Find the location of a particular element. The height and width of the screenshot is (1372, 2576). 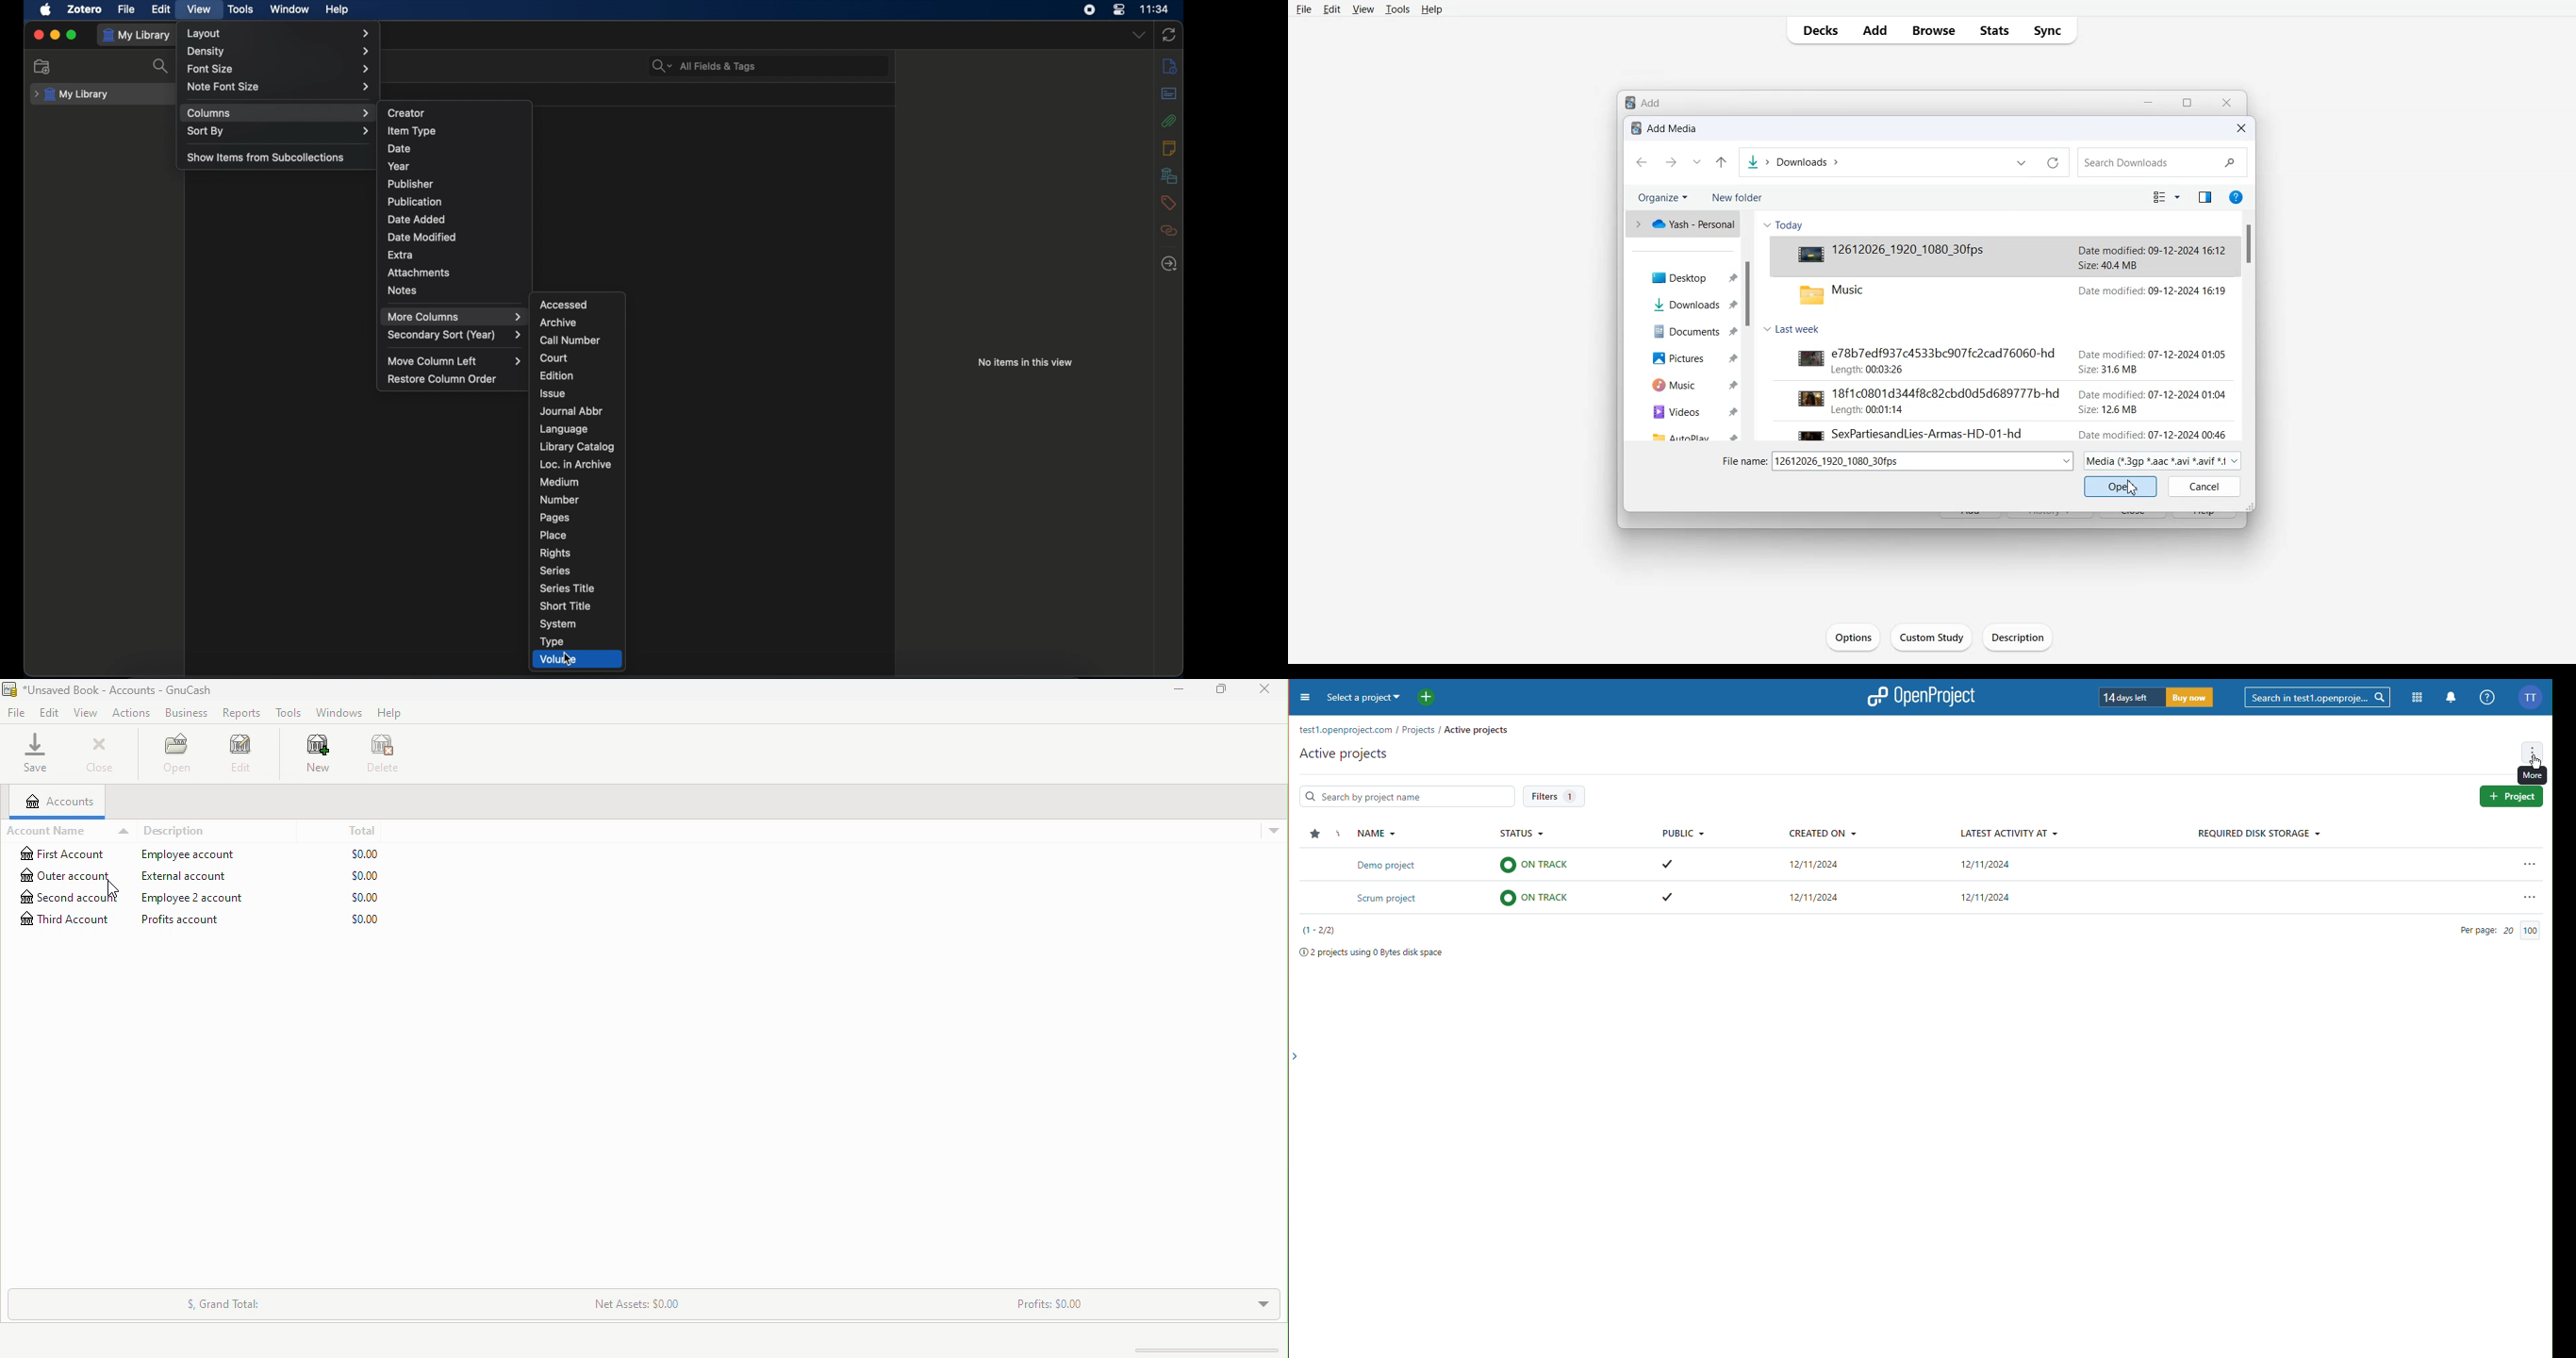

File is located at coordinates (19, 713).